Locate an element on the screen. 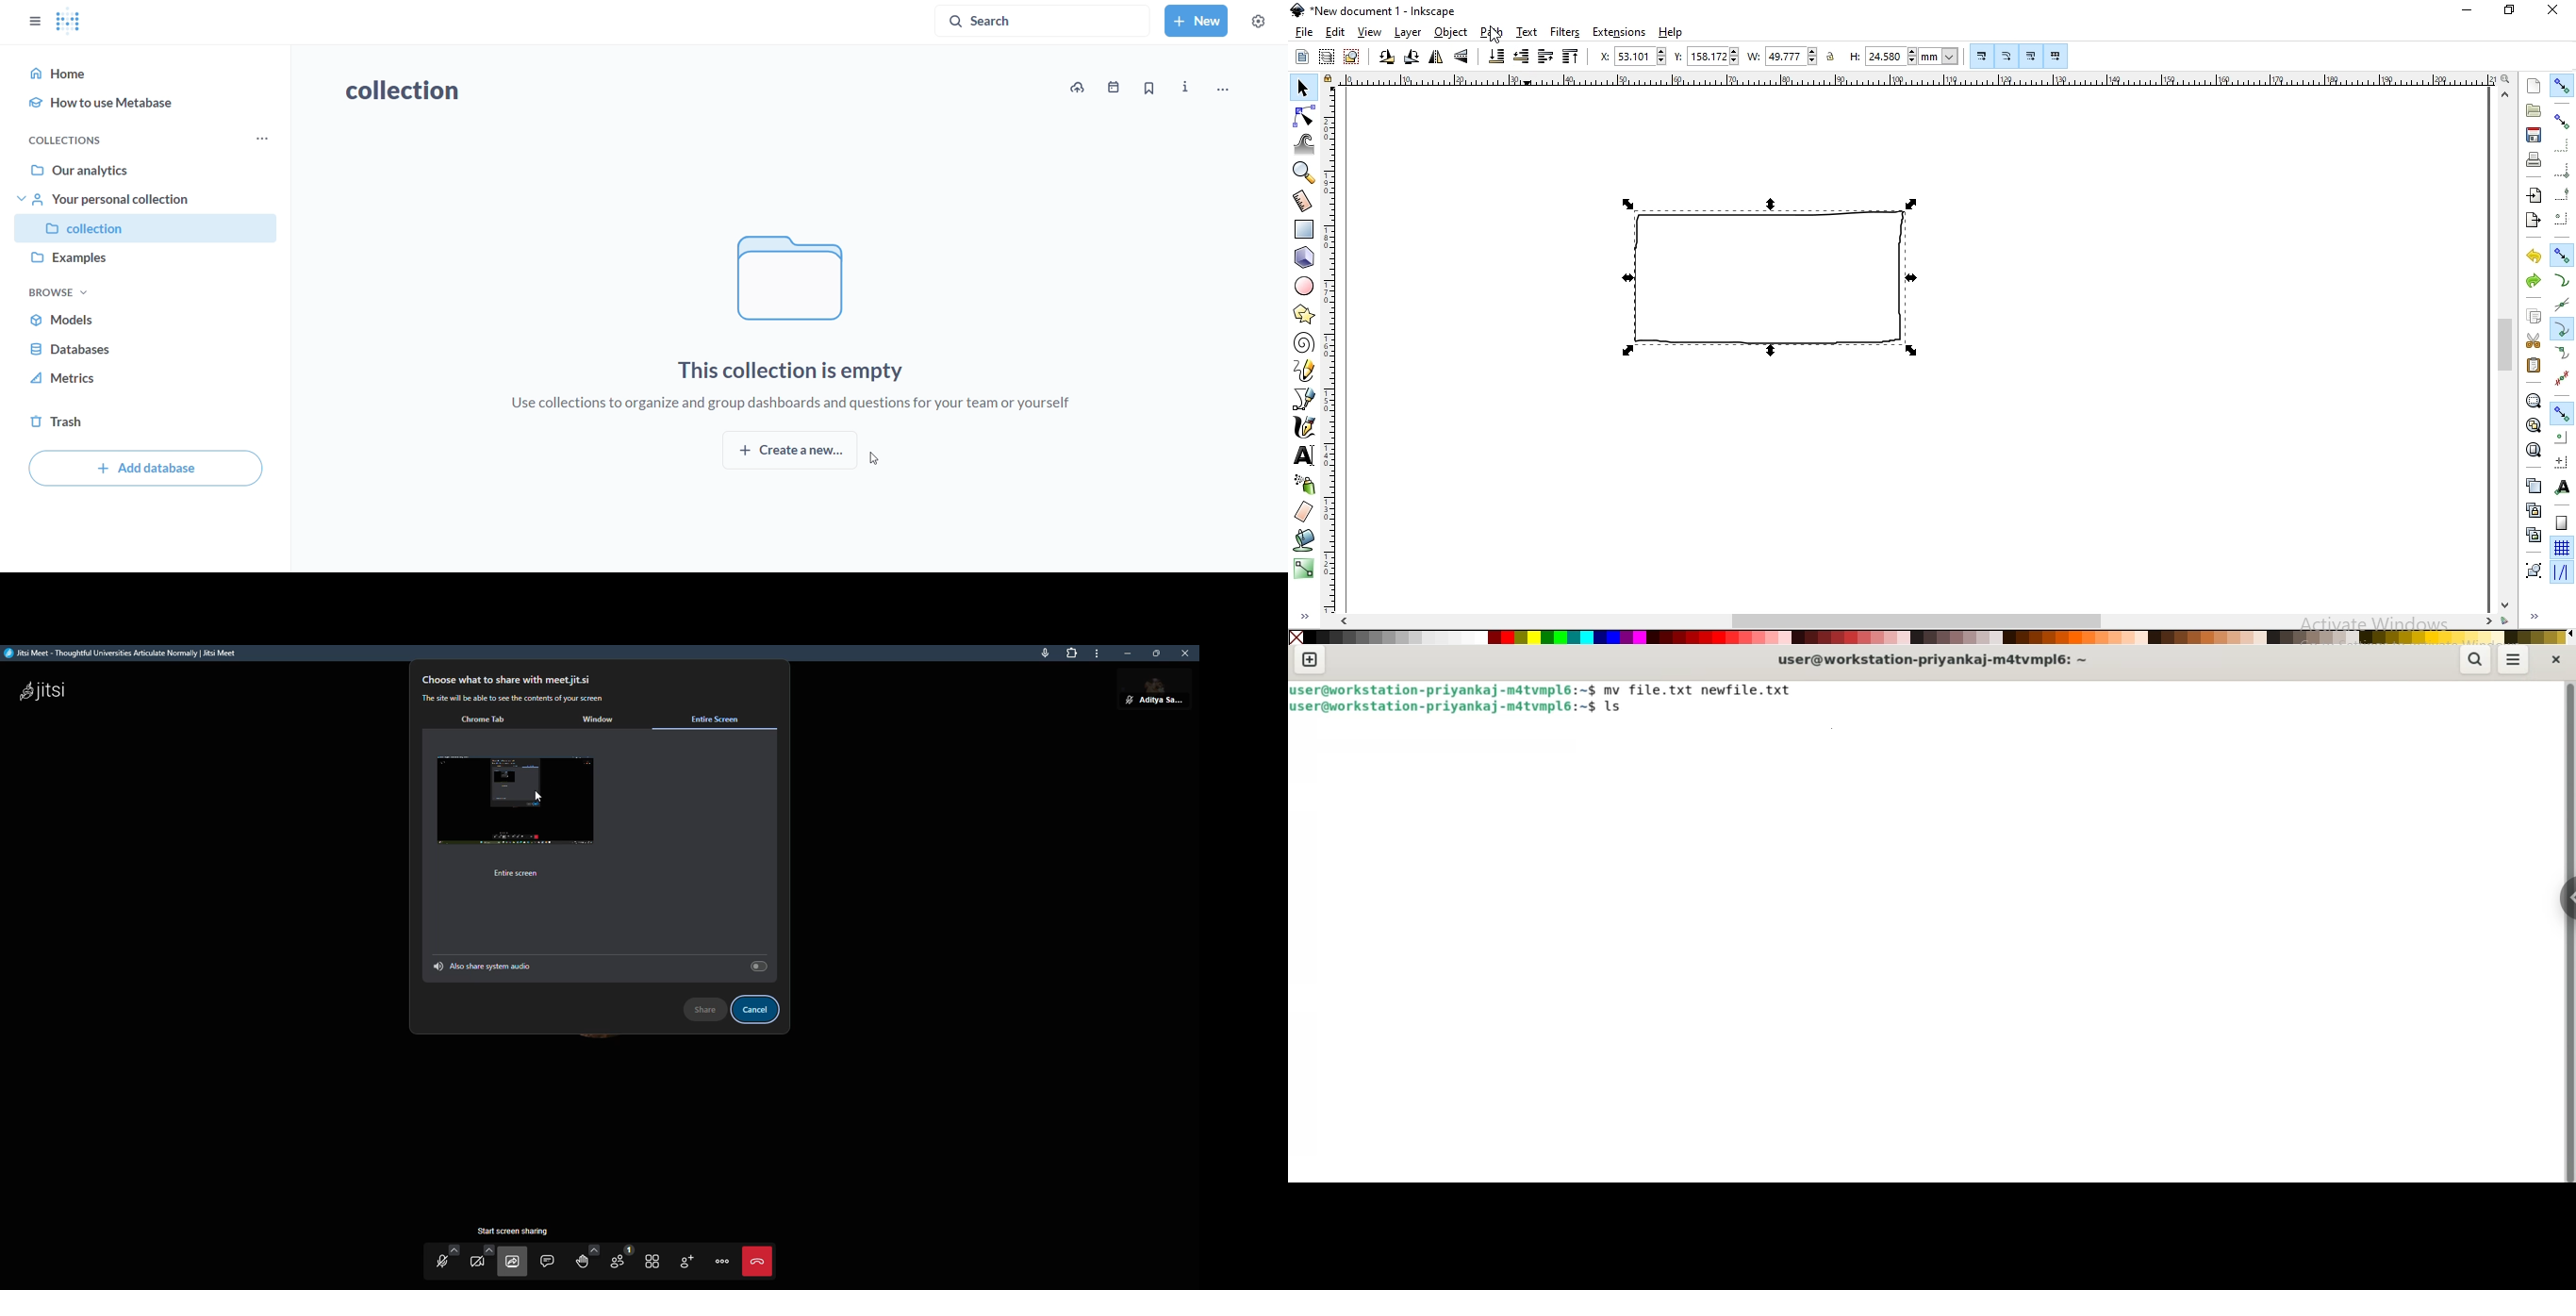 The image size is (2576, 1316). zoom to fit page is located at coordinates (2535, 450).